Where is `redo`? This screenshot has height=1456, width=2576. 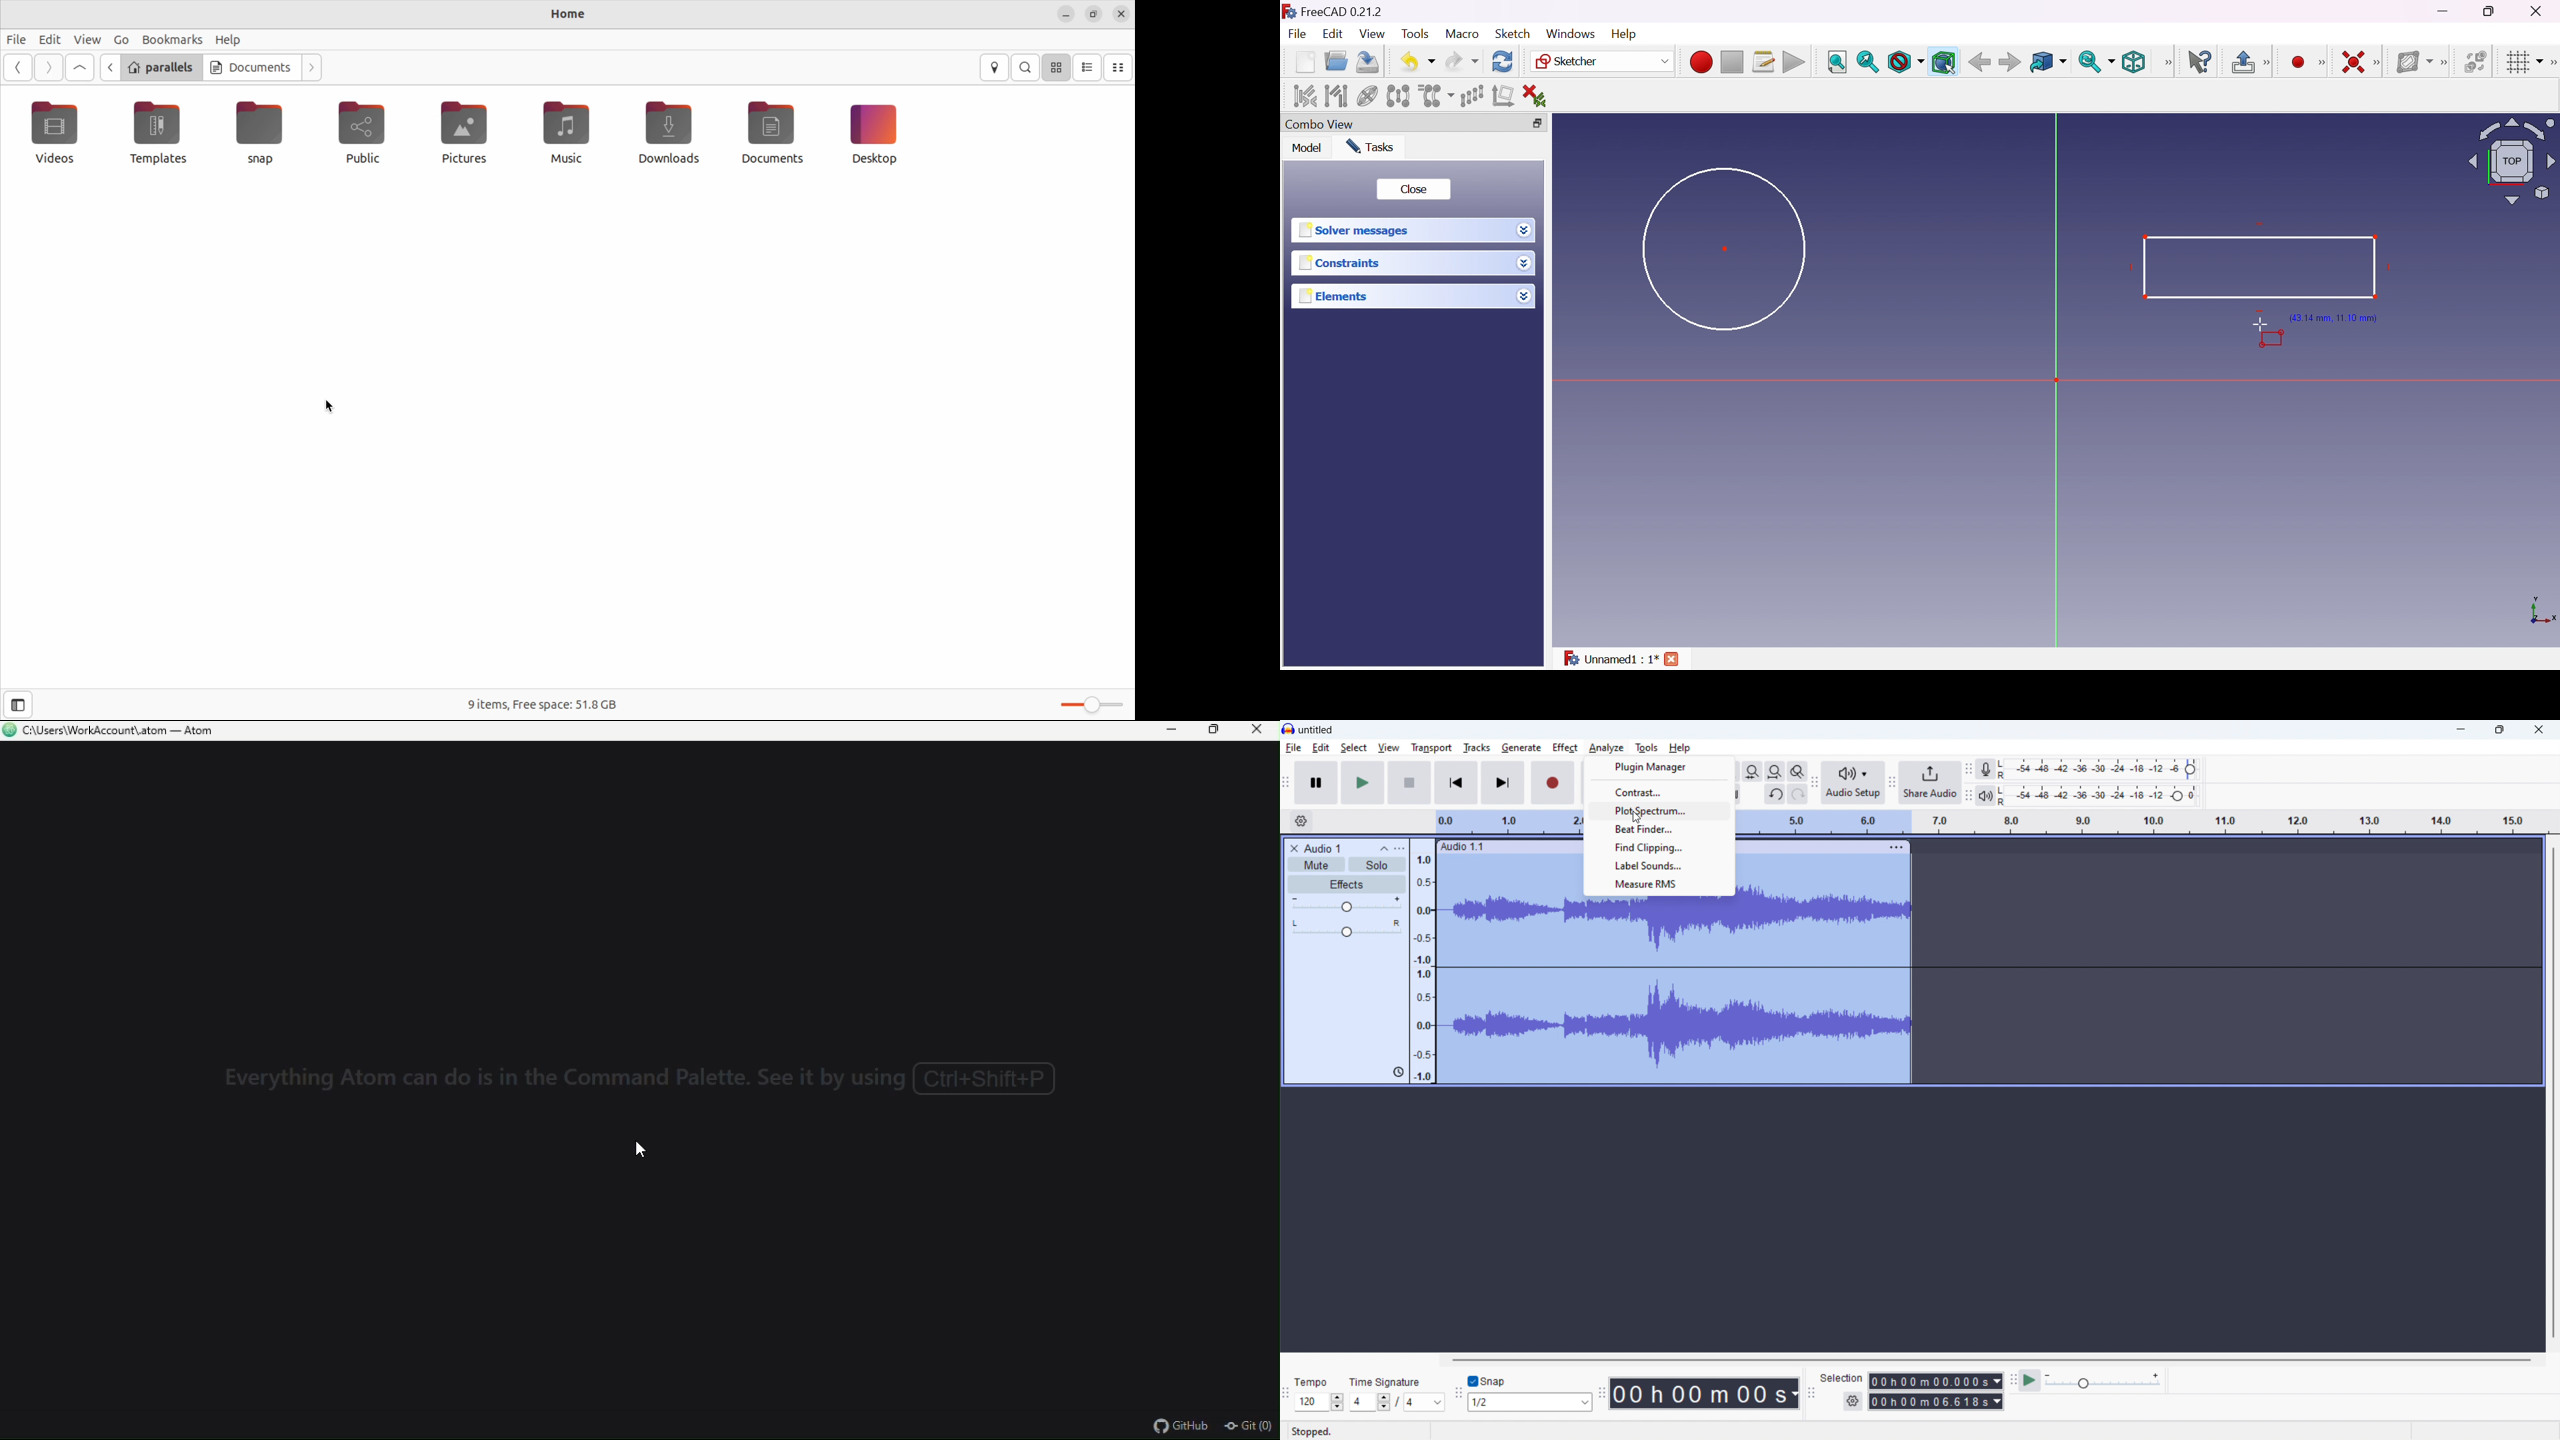 redo is located at coordinates (1798, 794).